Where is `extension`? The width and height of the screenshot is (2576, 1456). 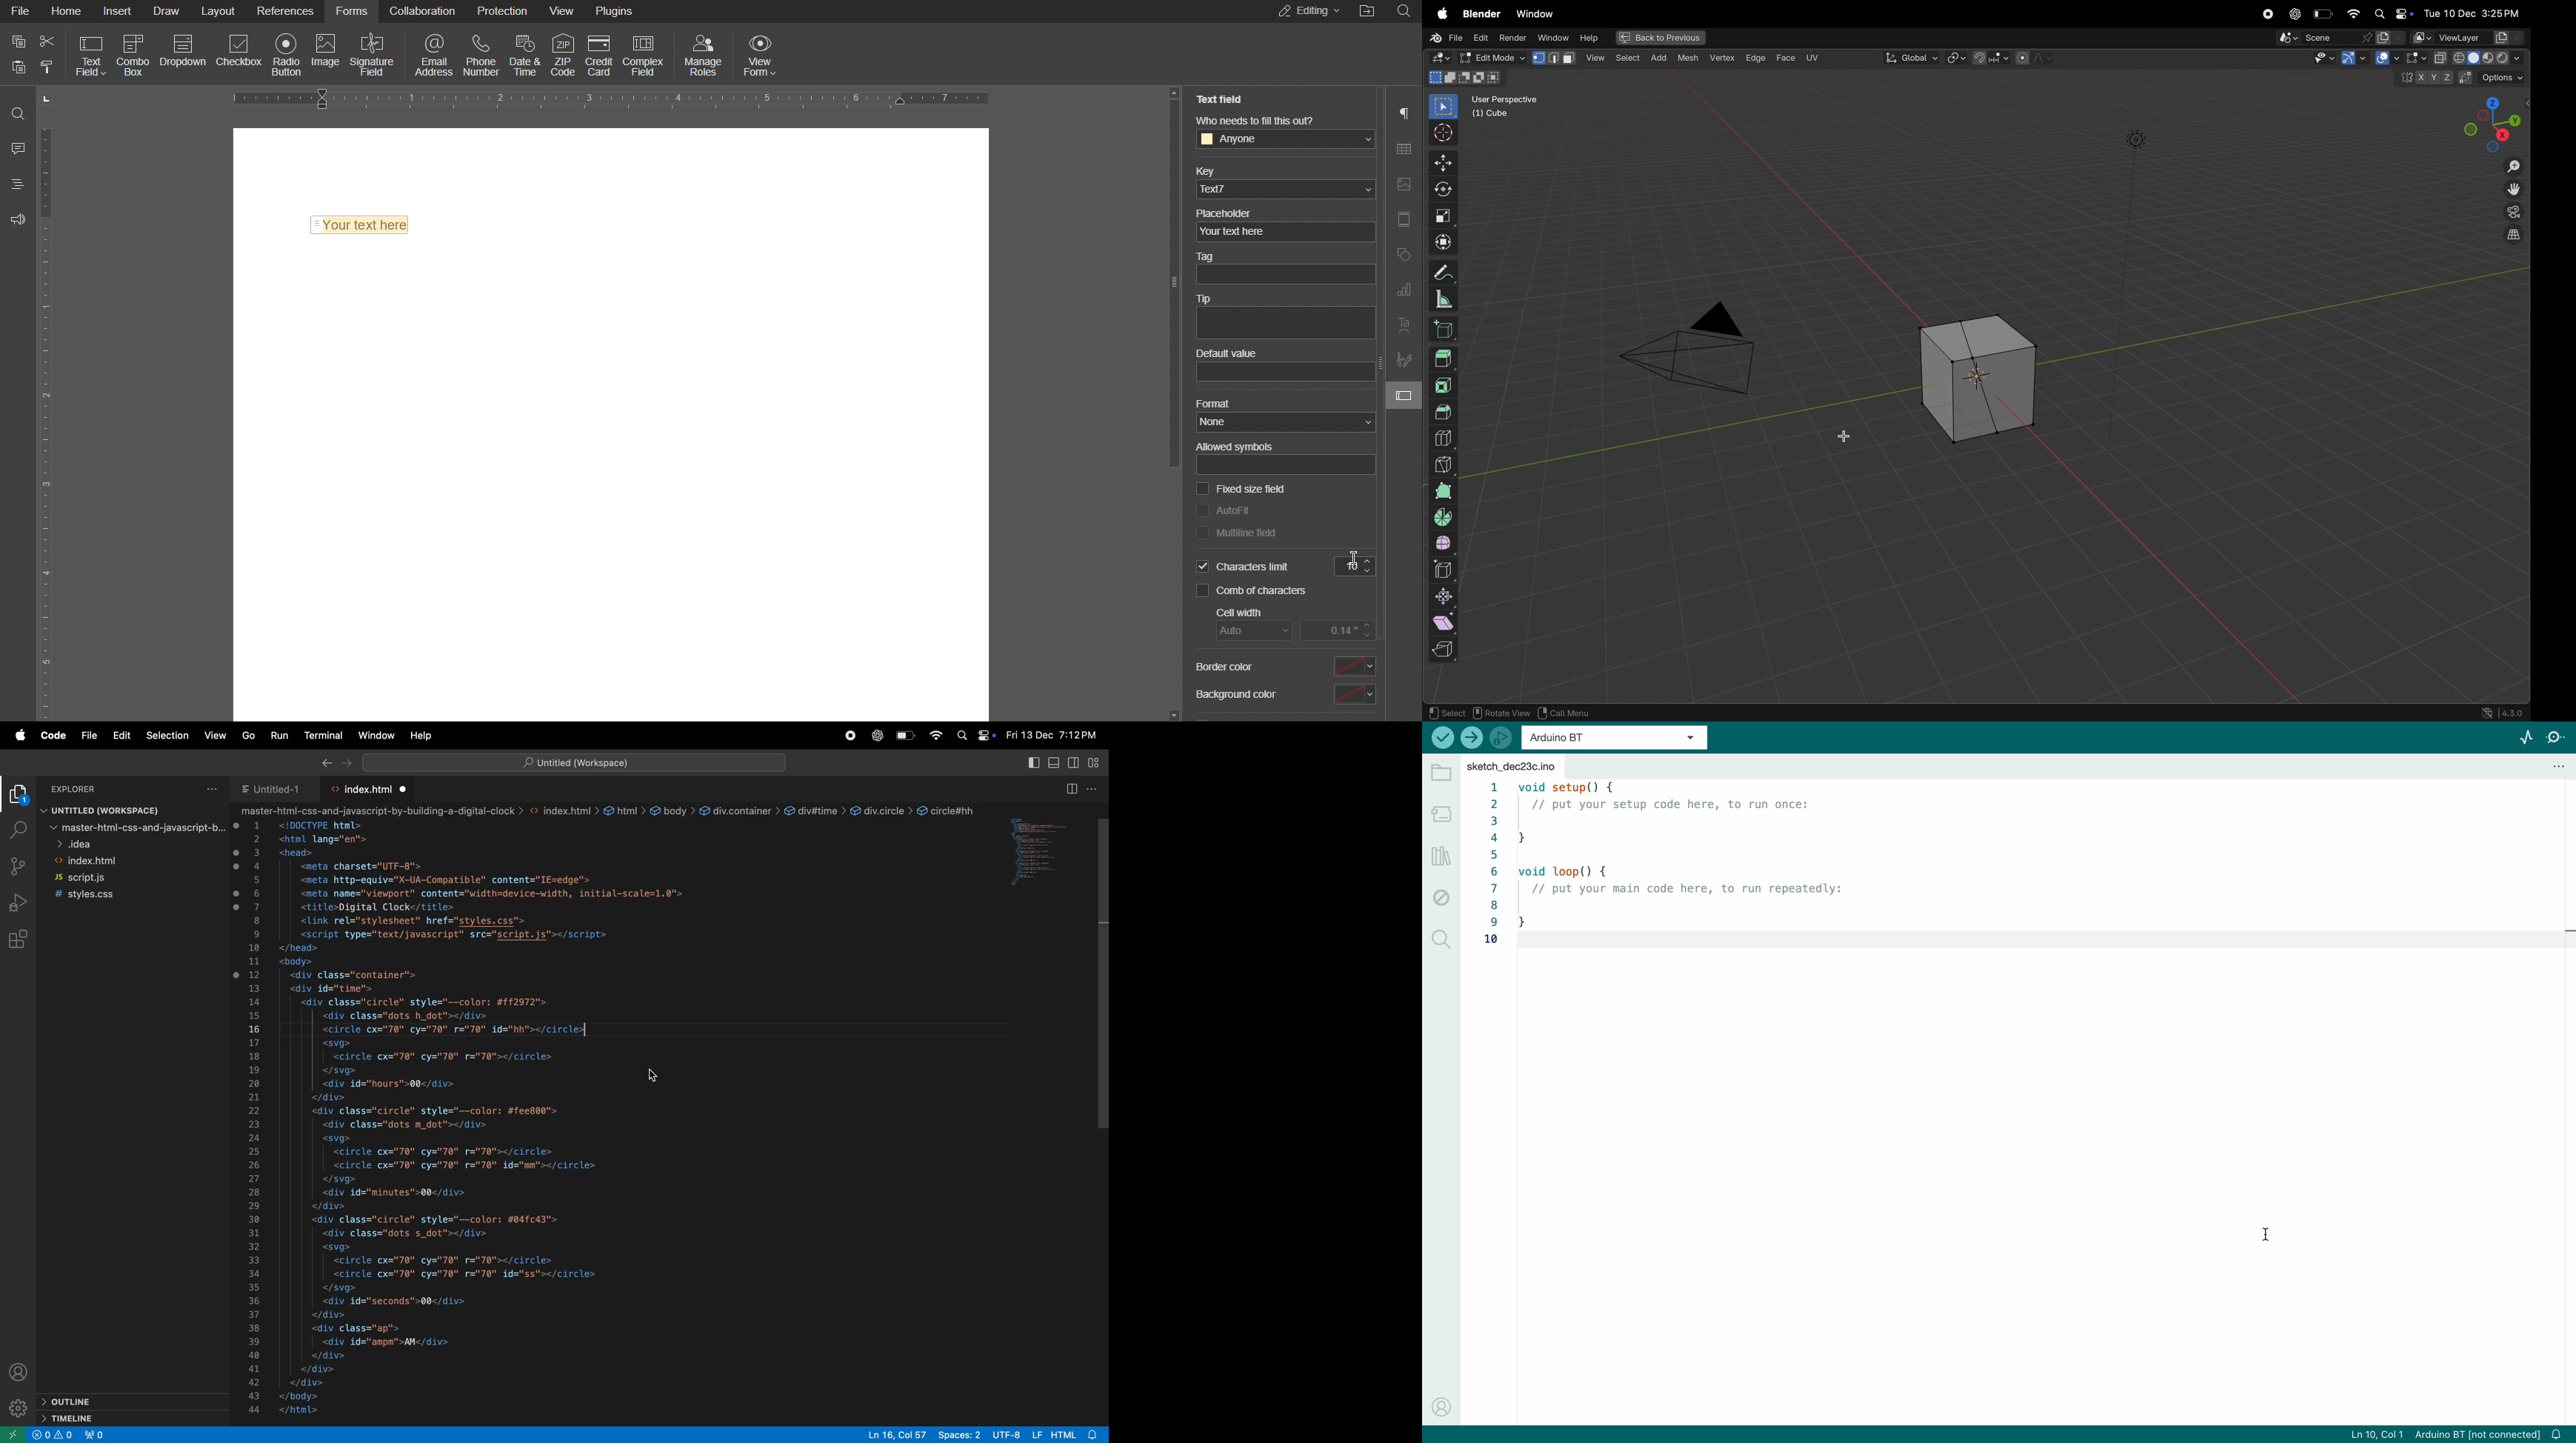
extension is located at coordinates (18, 797).